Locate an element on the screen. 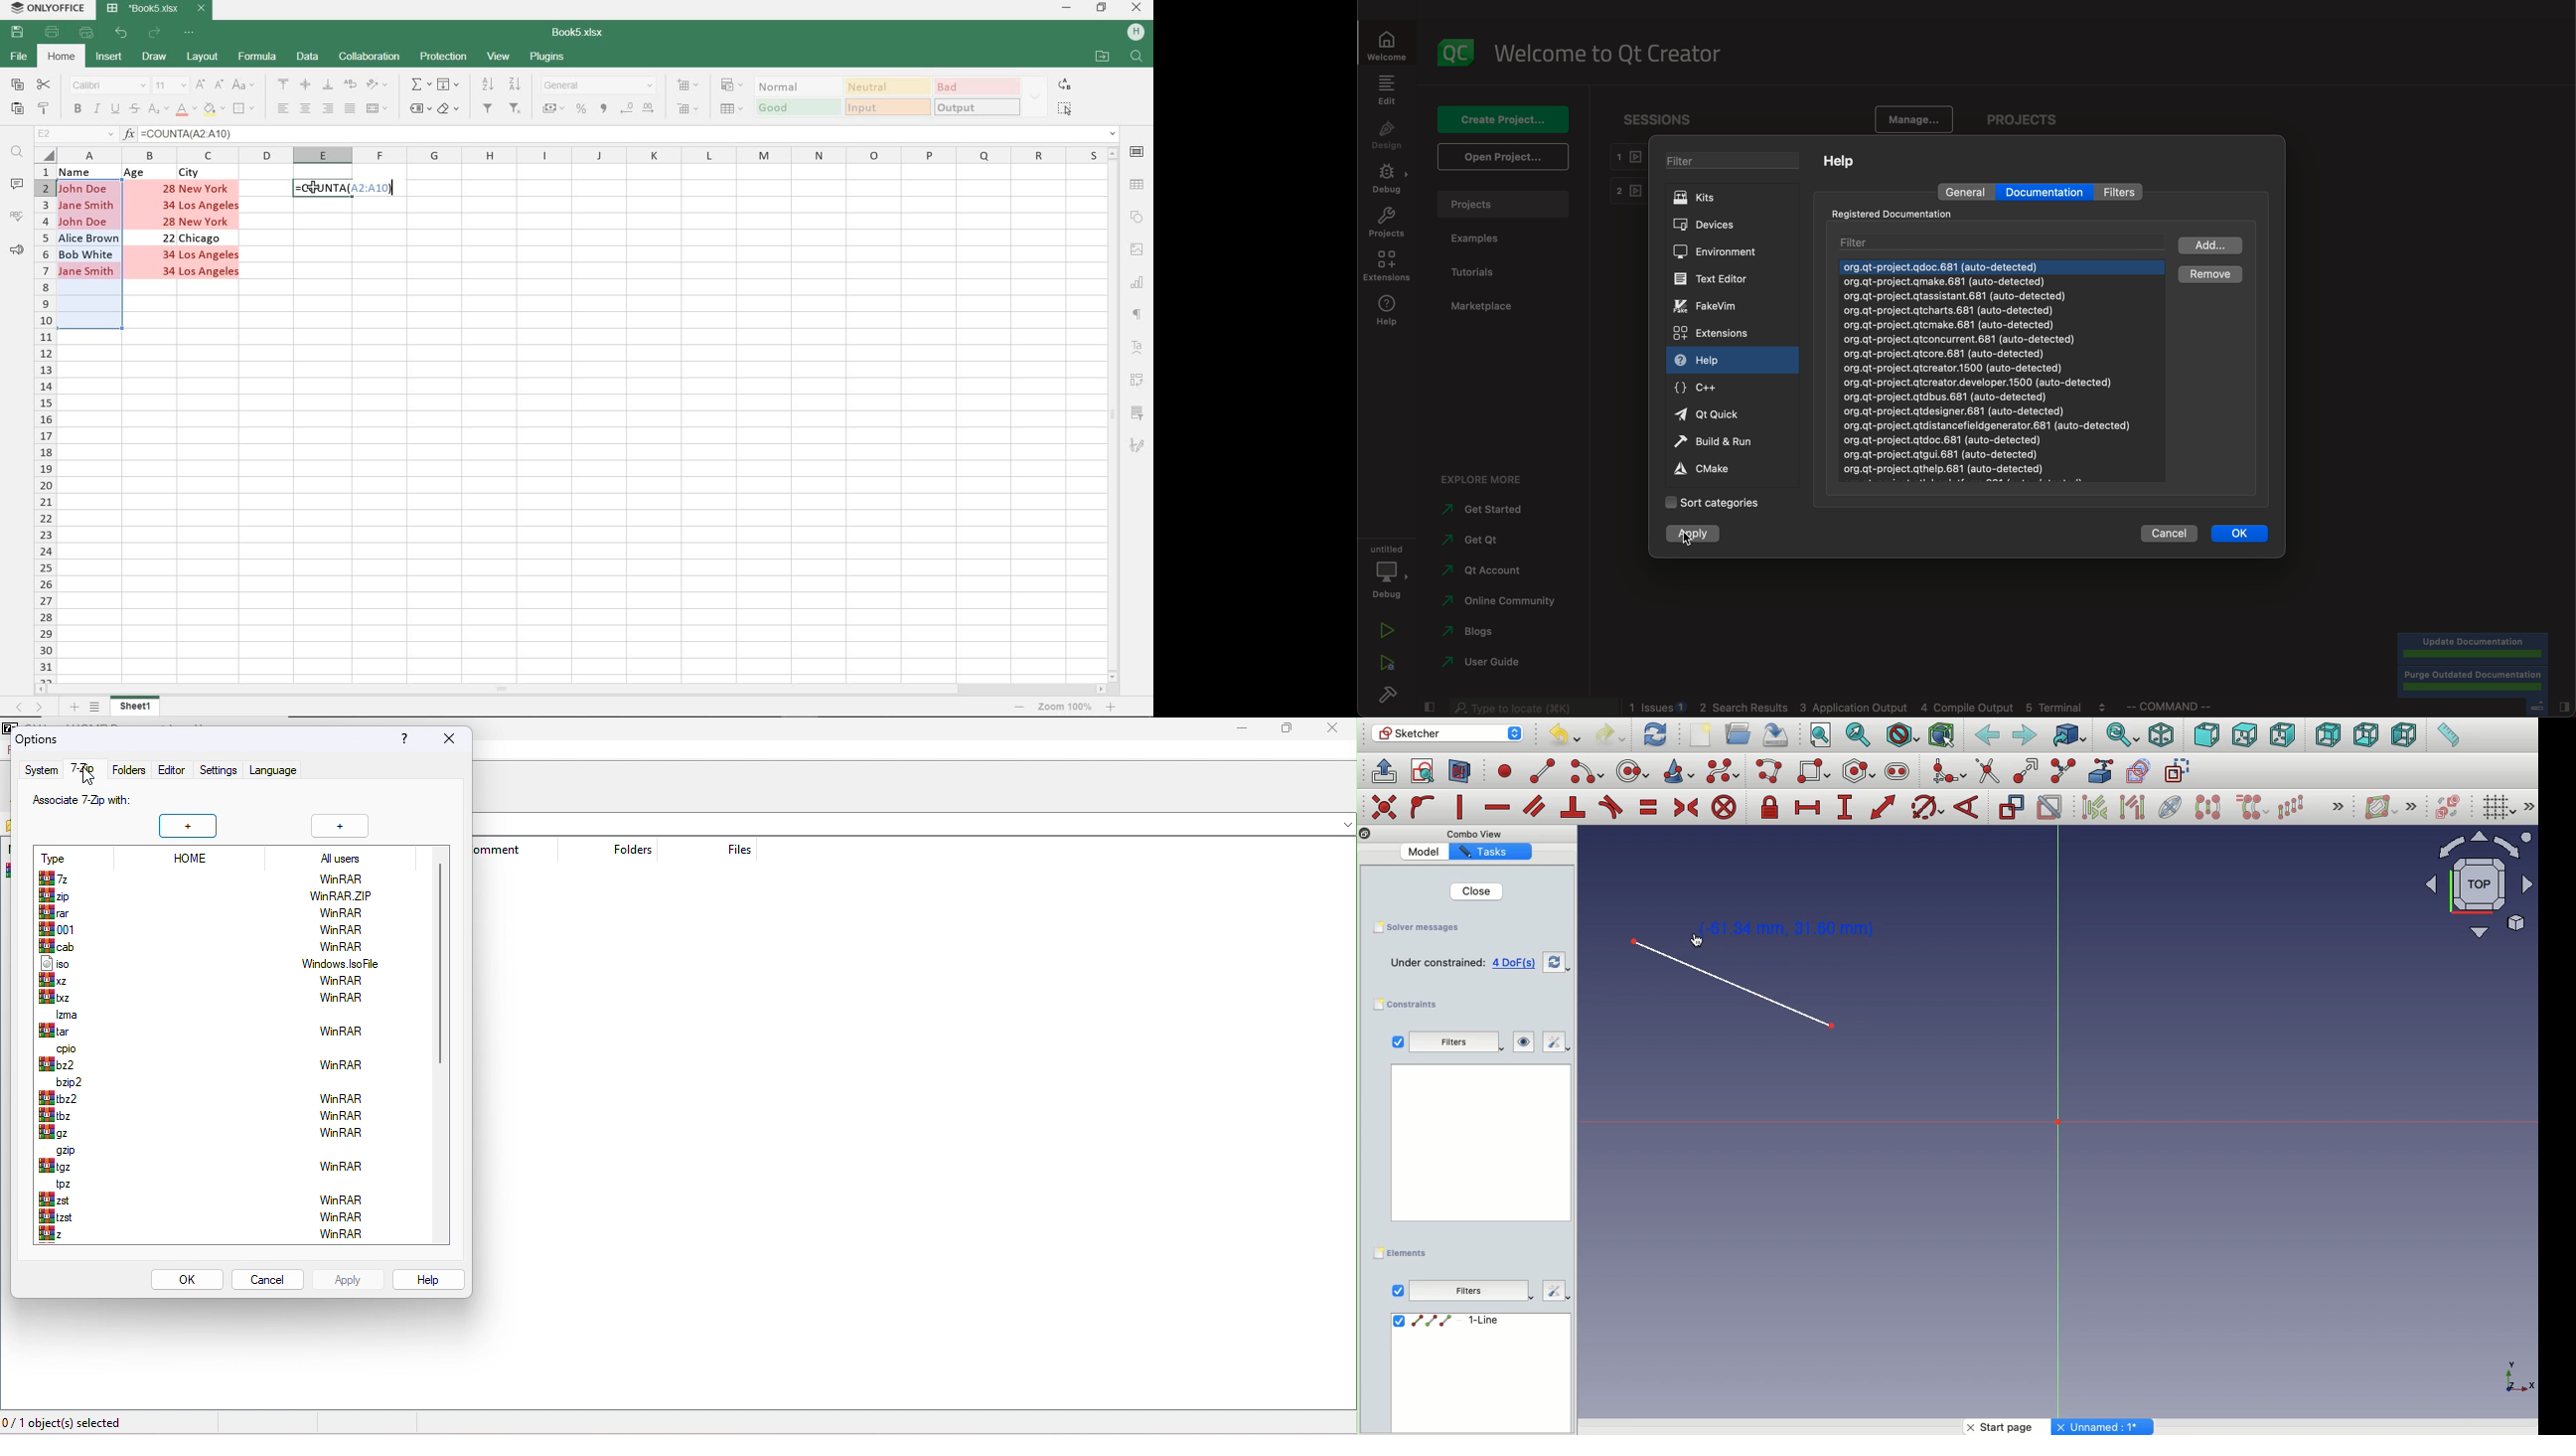  get qt is located at coordinates (1484, 540).